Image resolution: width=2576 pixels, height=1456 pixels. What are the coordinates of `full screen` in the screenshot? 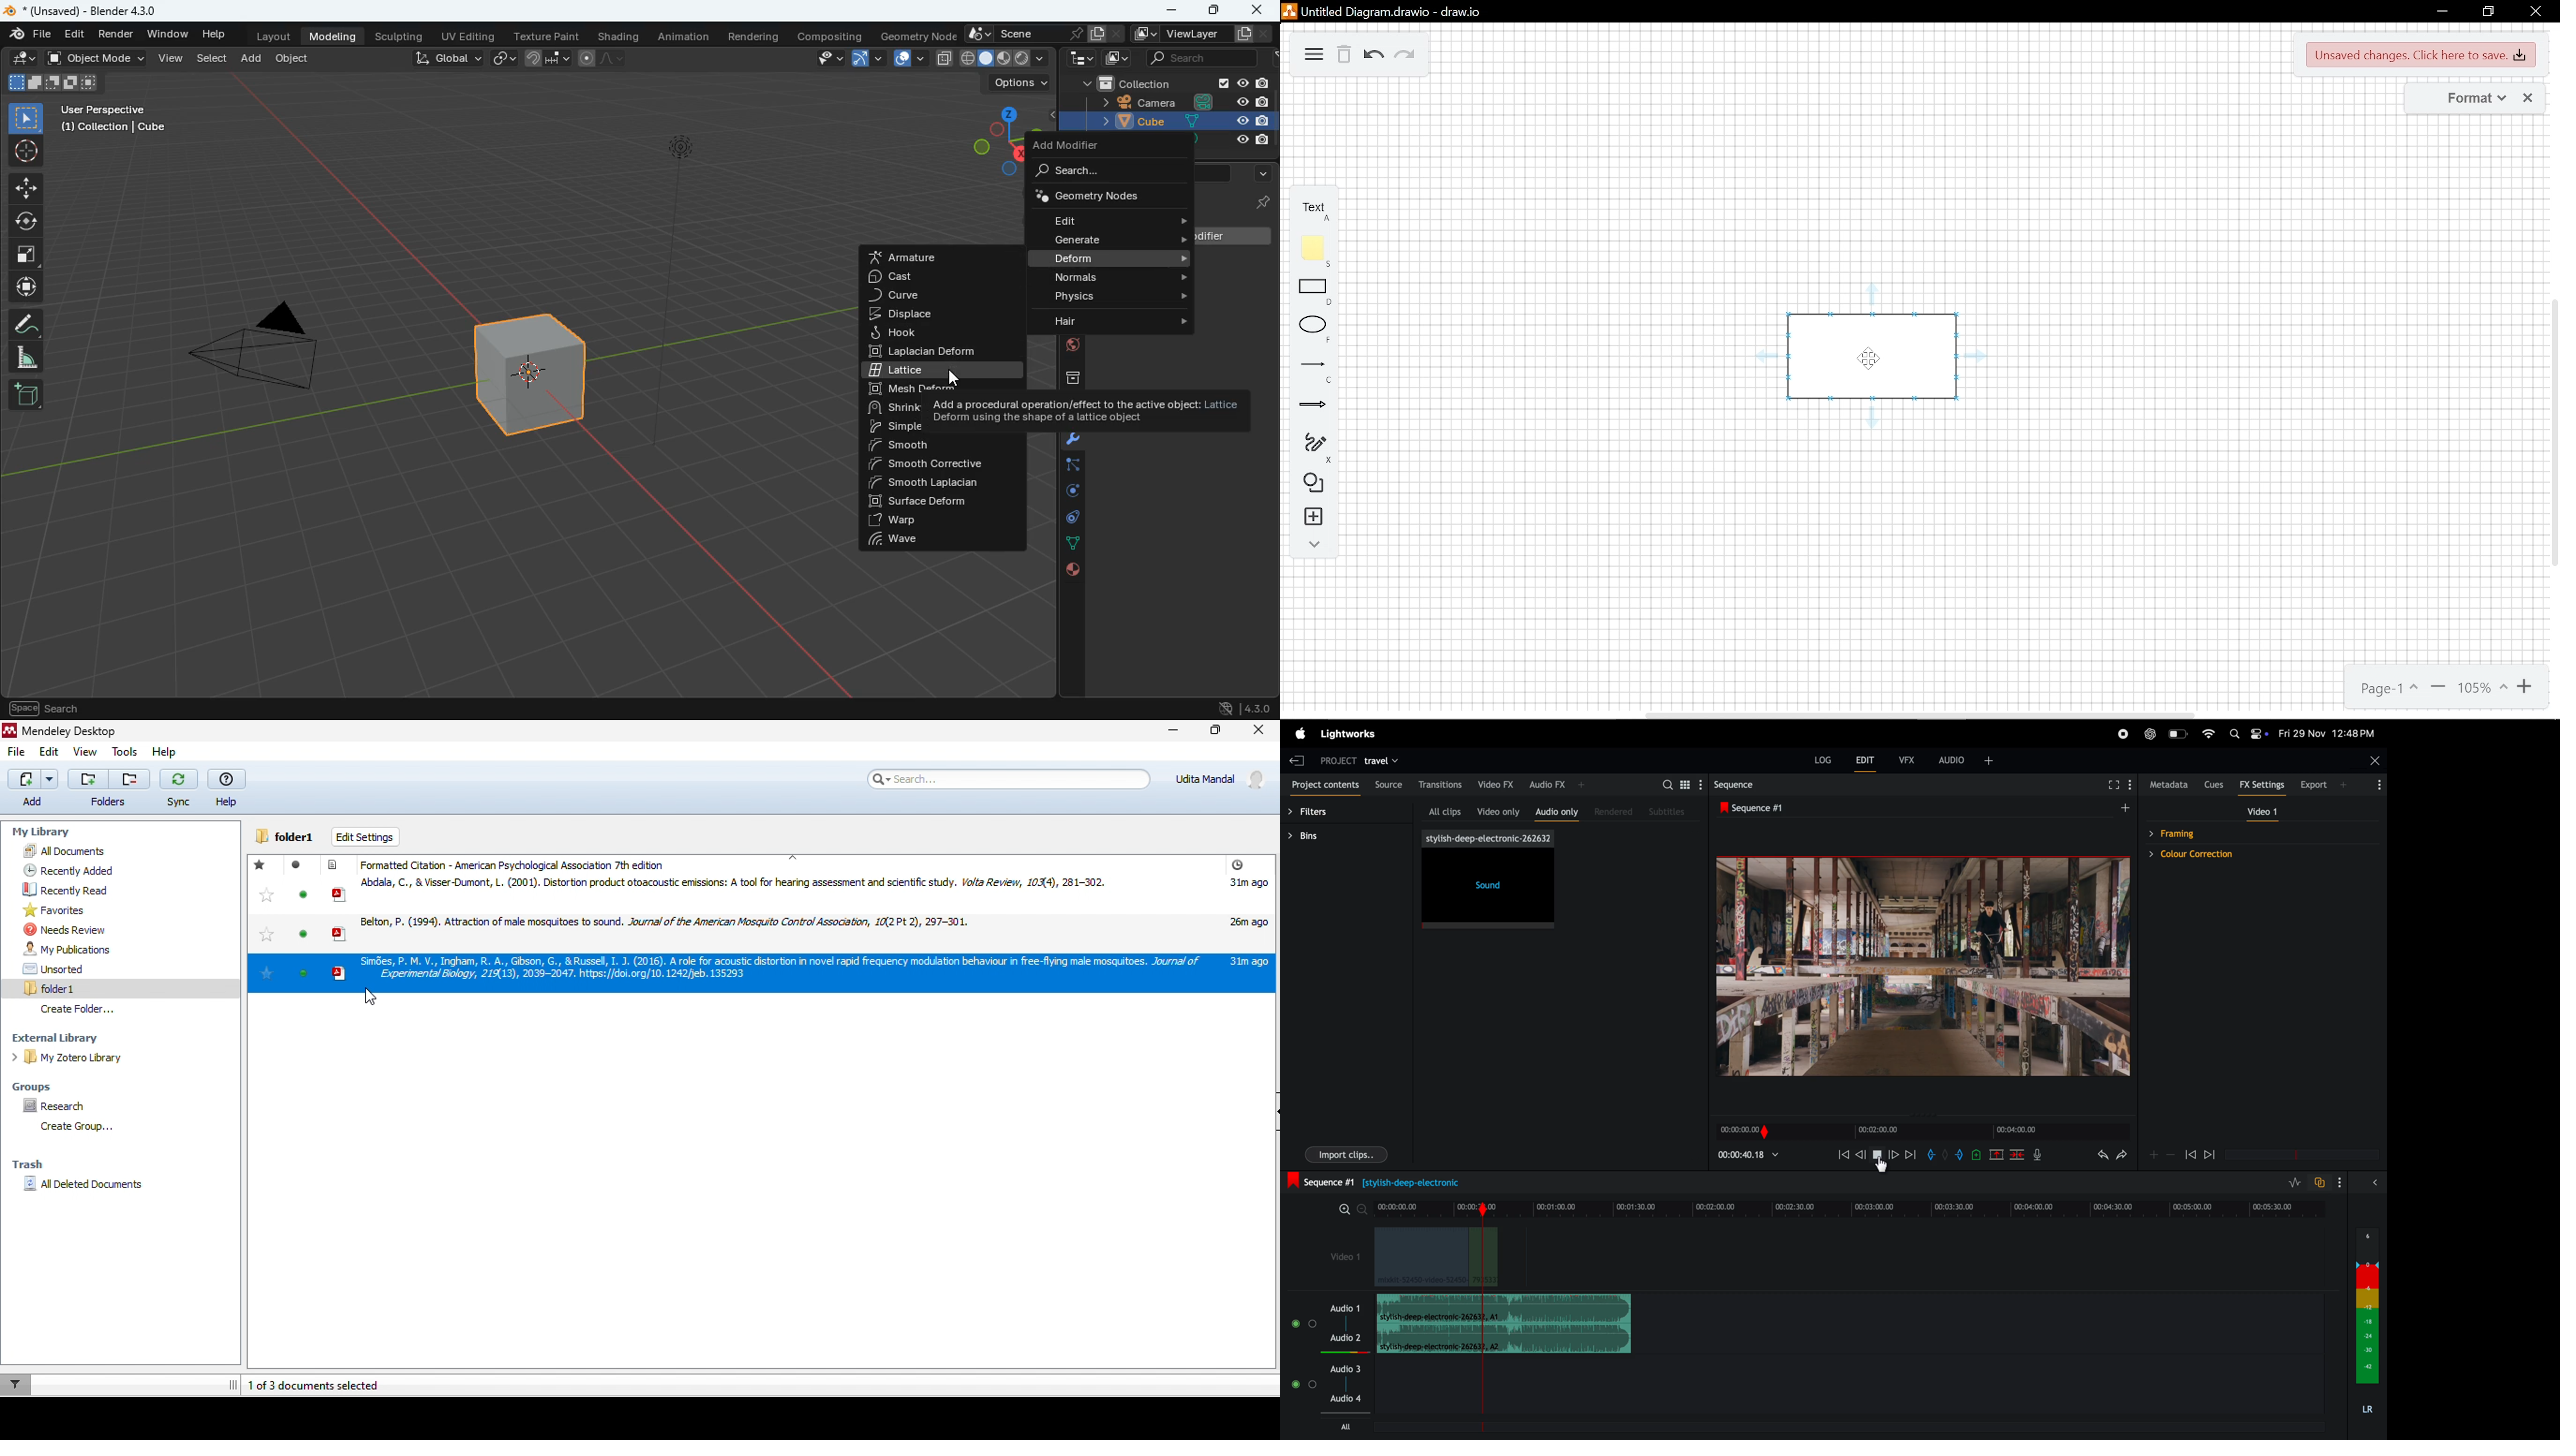 It's located at (2111, 785).